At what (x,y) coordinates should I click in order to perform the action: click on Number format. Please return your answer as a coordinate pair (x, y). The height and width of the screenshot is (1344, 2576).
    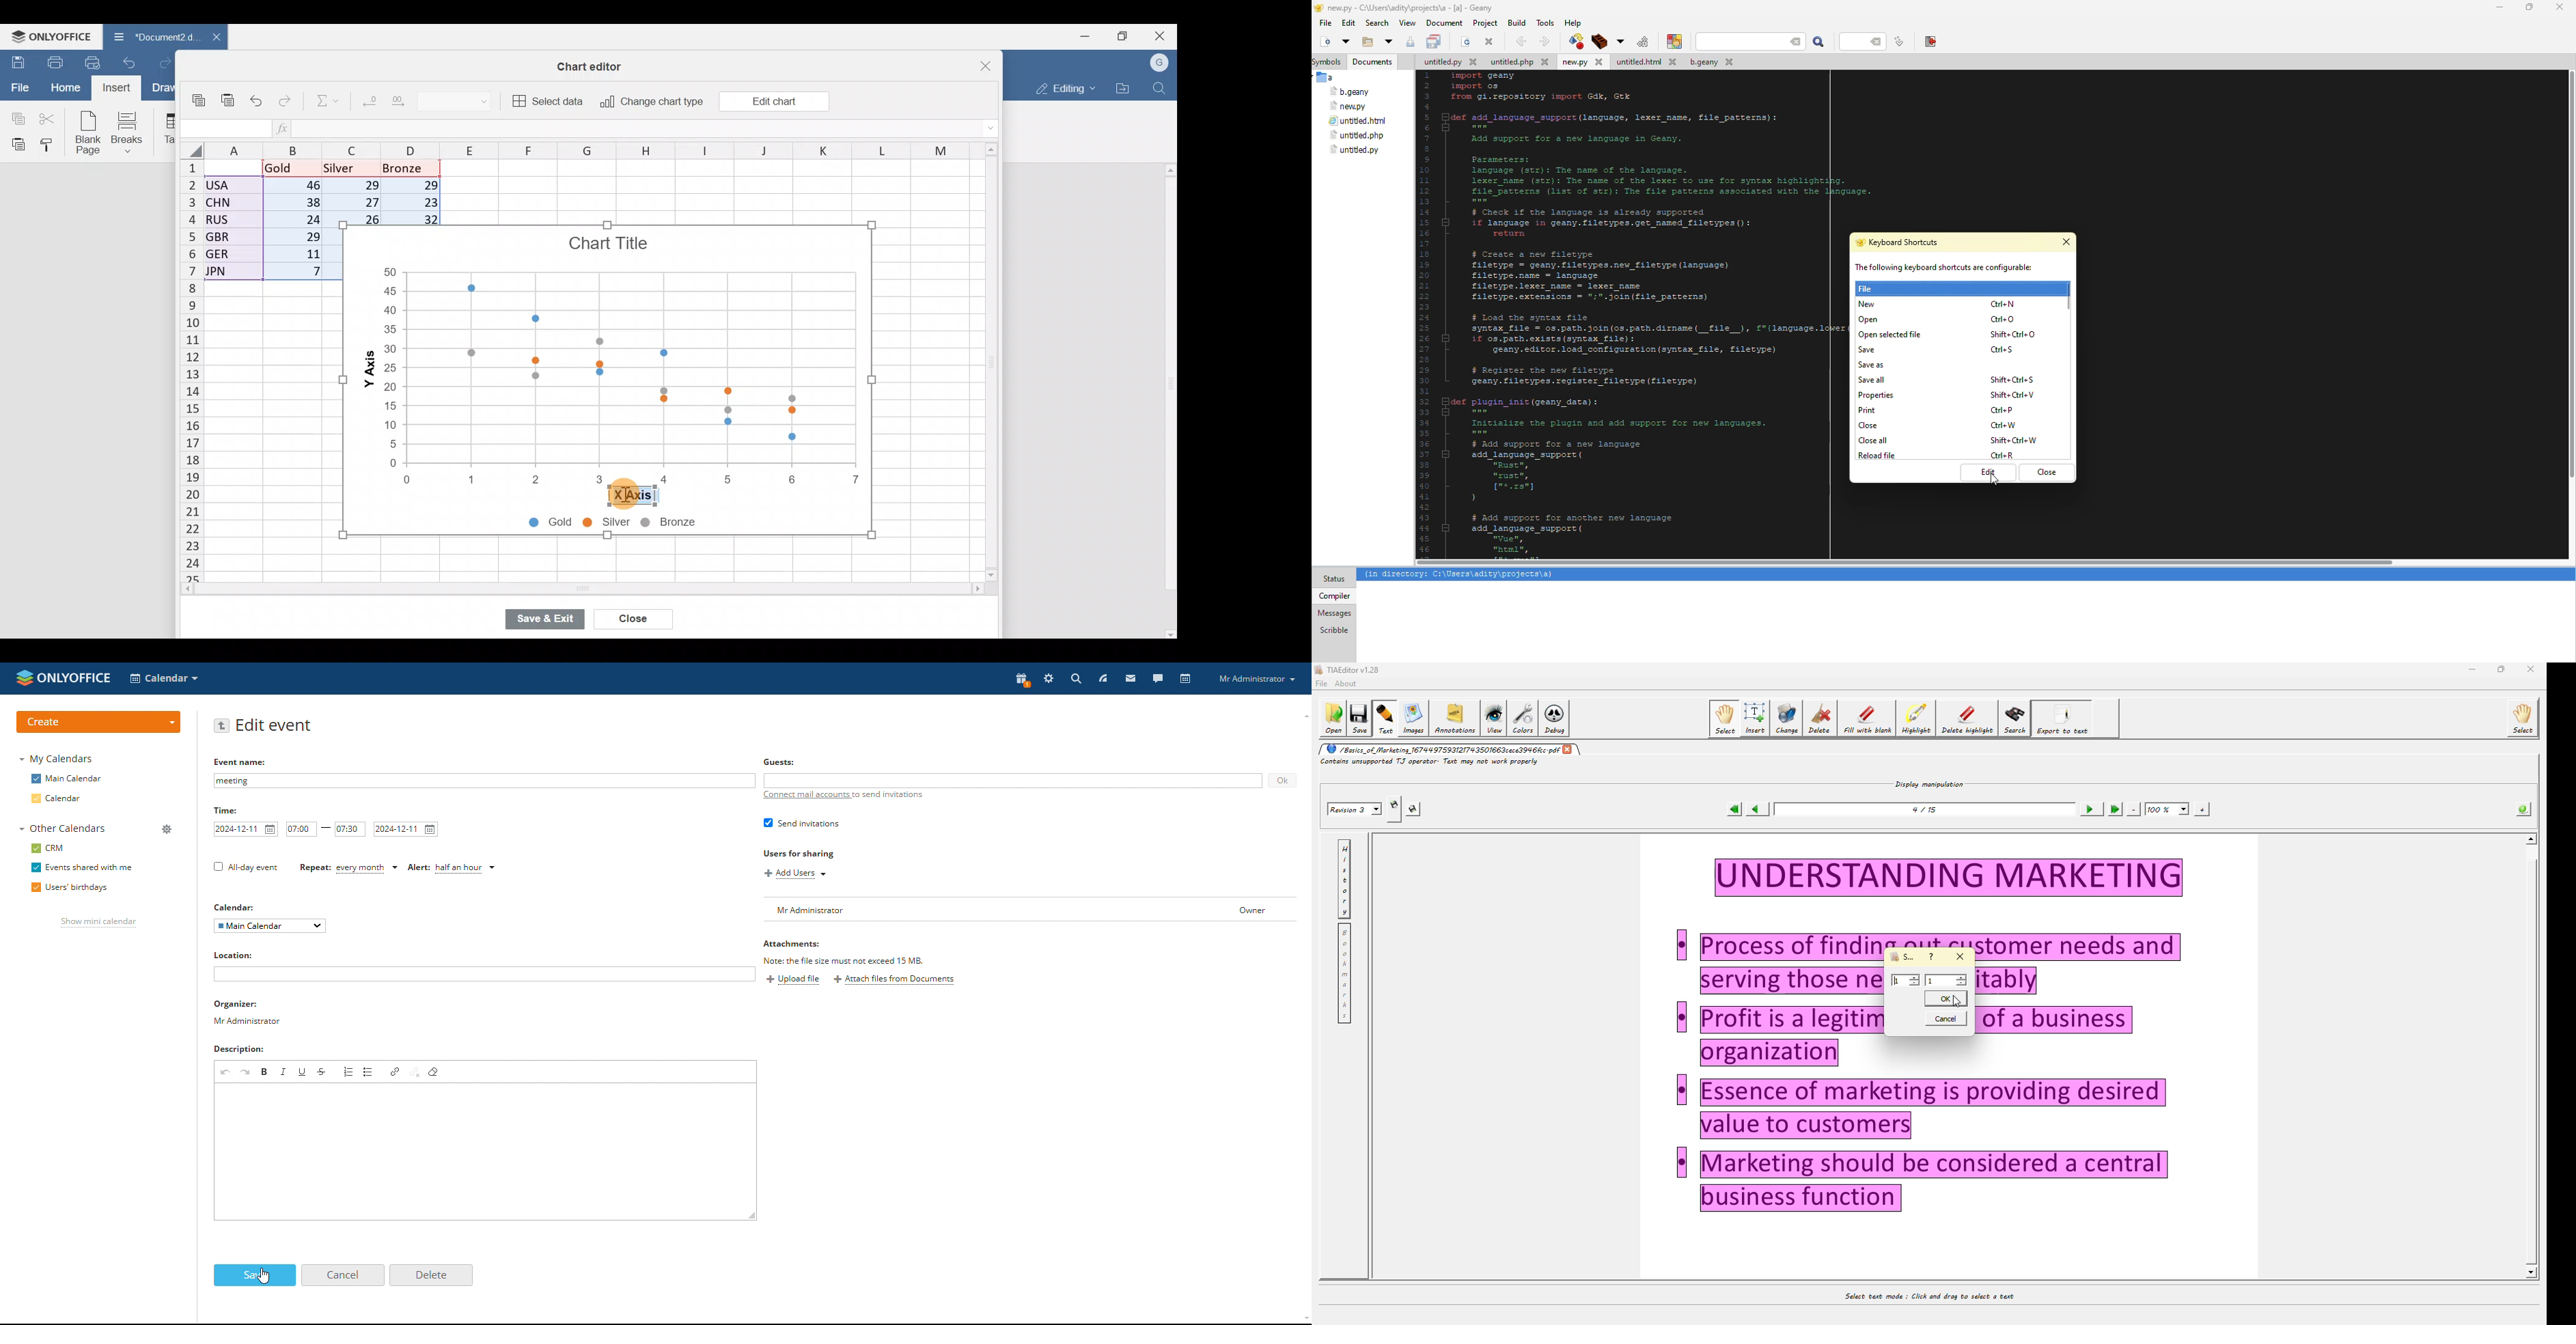
    Looking at the image, I should click on (464, 102).